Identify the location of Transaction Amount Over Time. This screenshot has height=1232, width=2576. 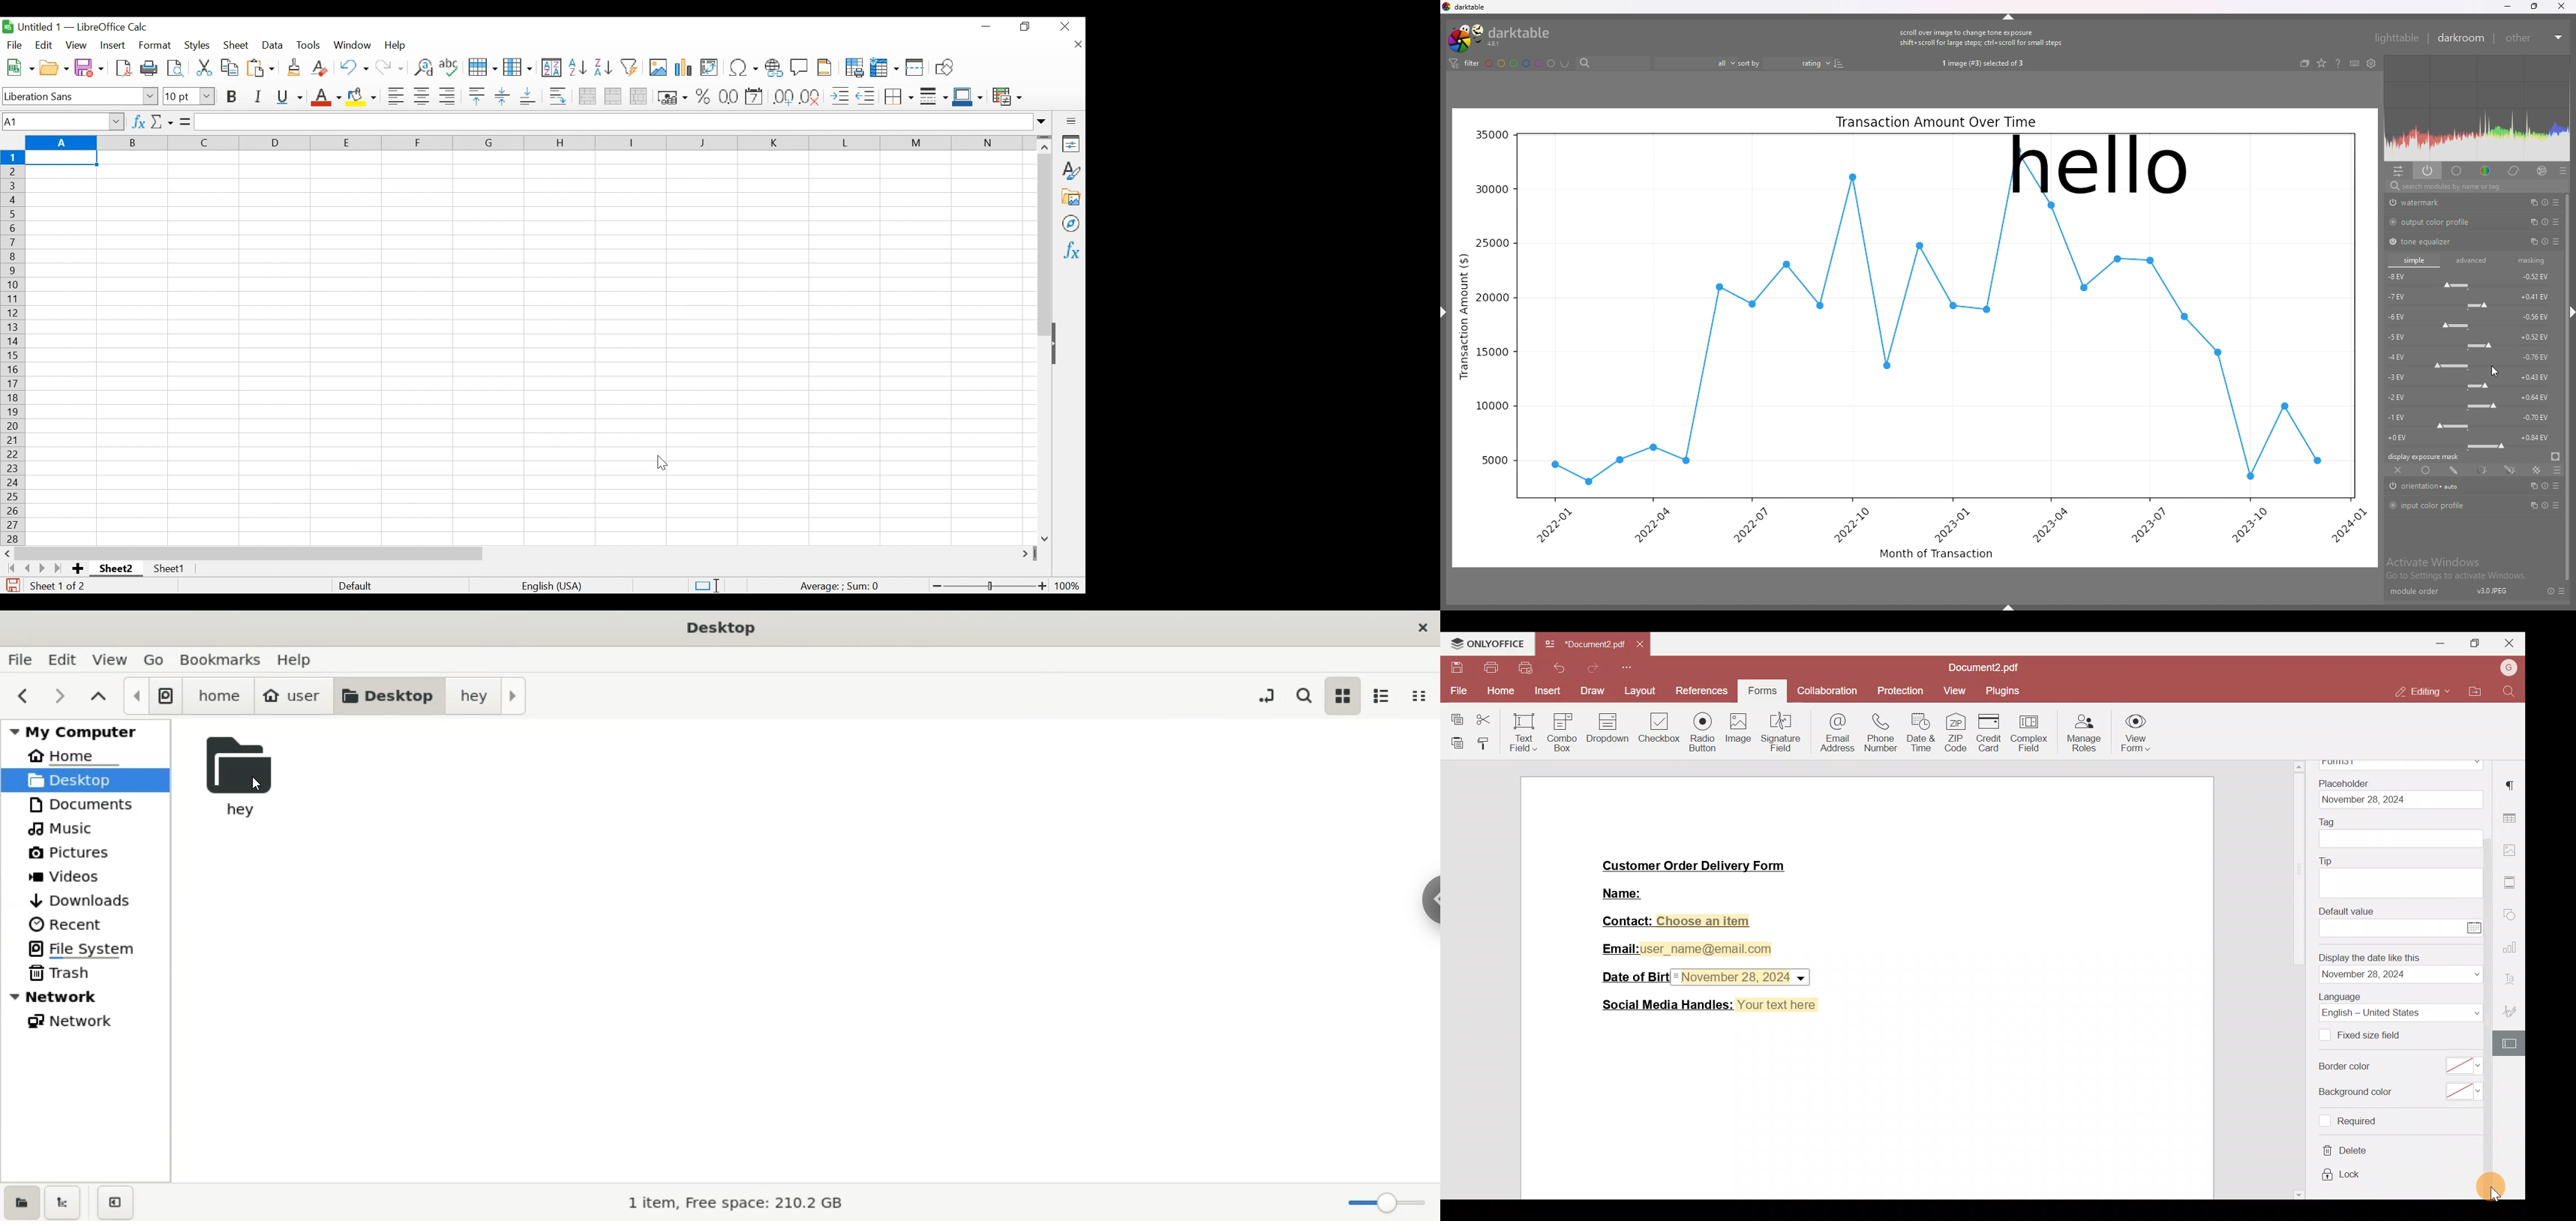
(1936, 122).